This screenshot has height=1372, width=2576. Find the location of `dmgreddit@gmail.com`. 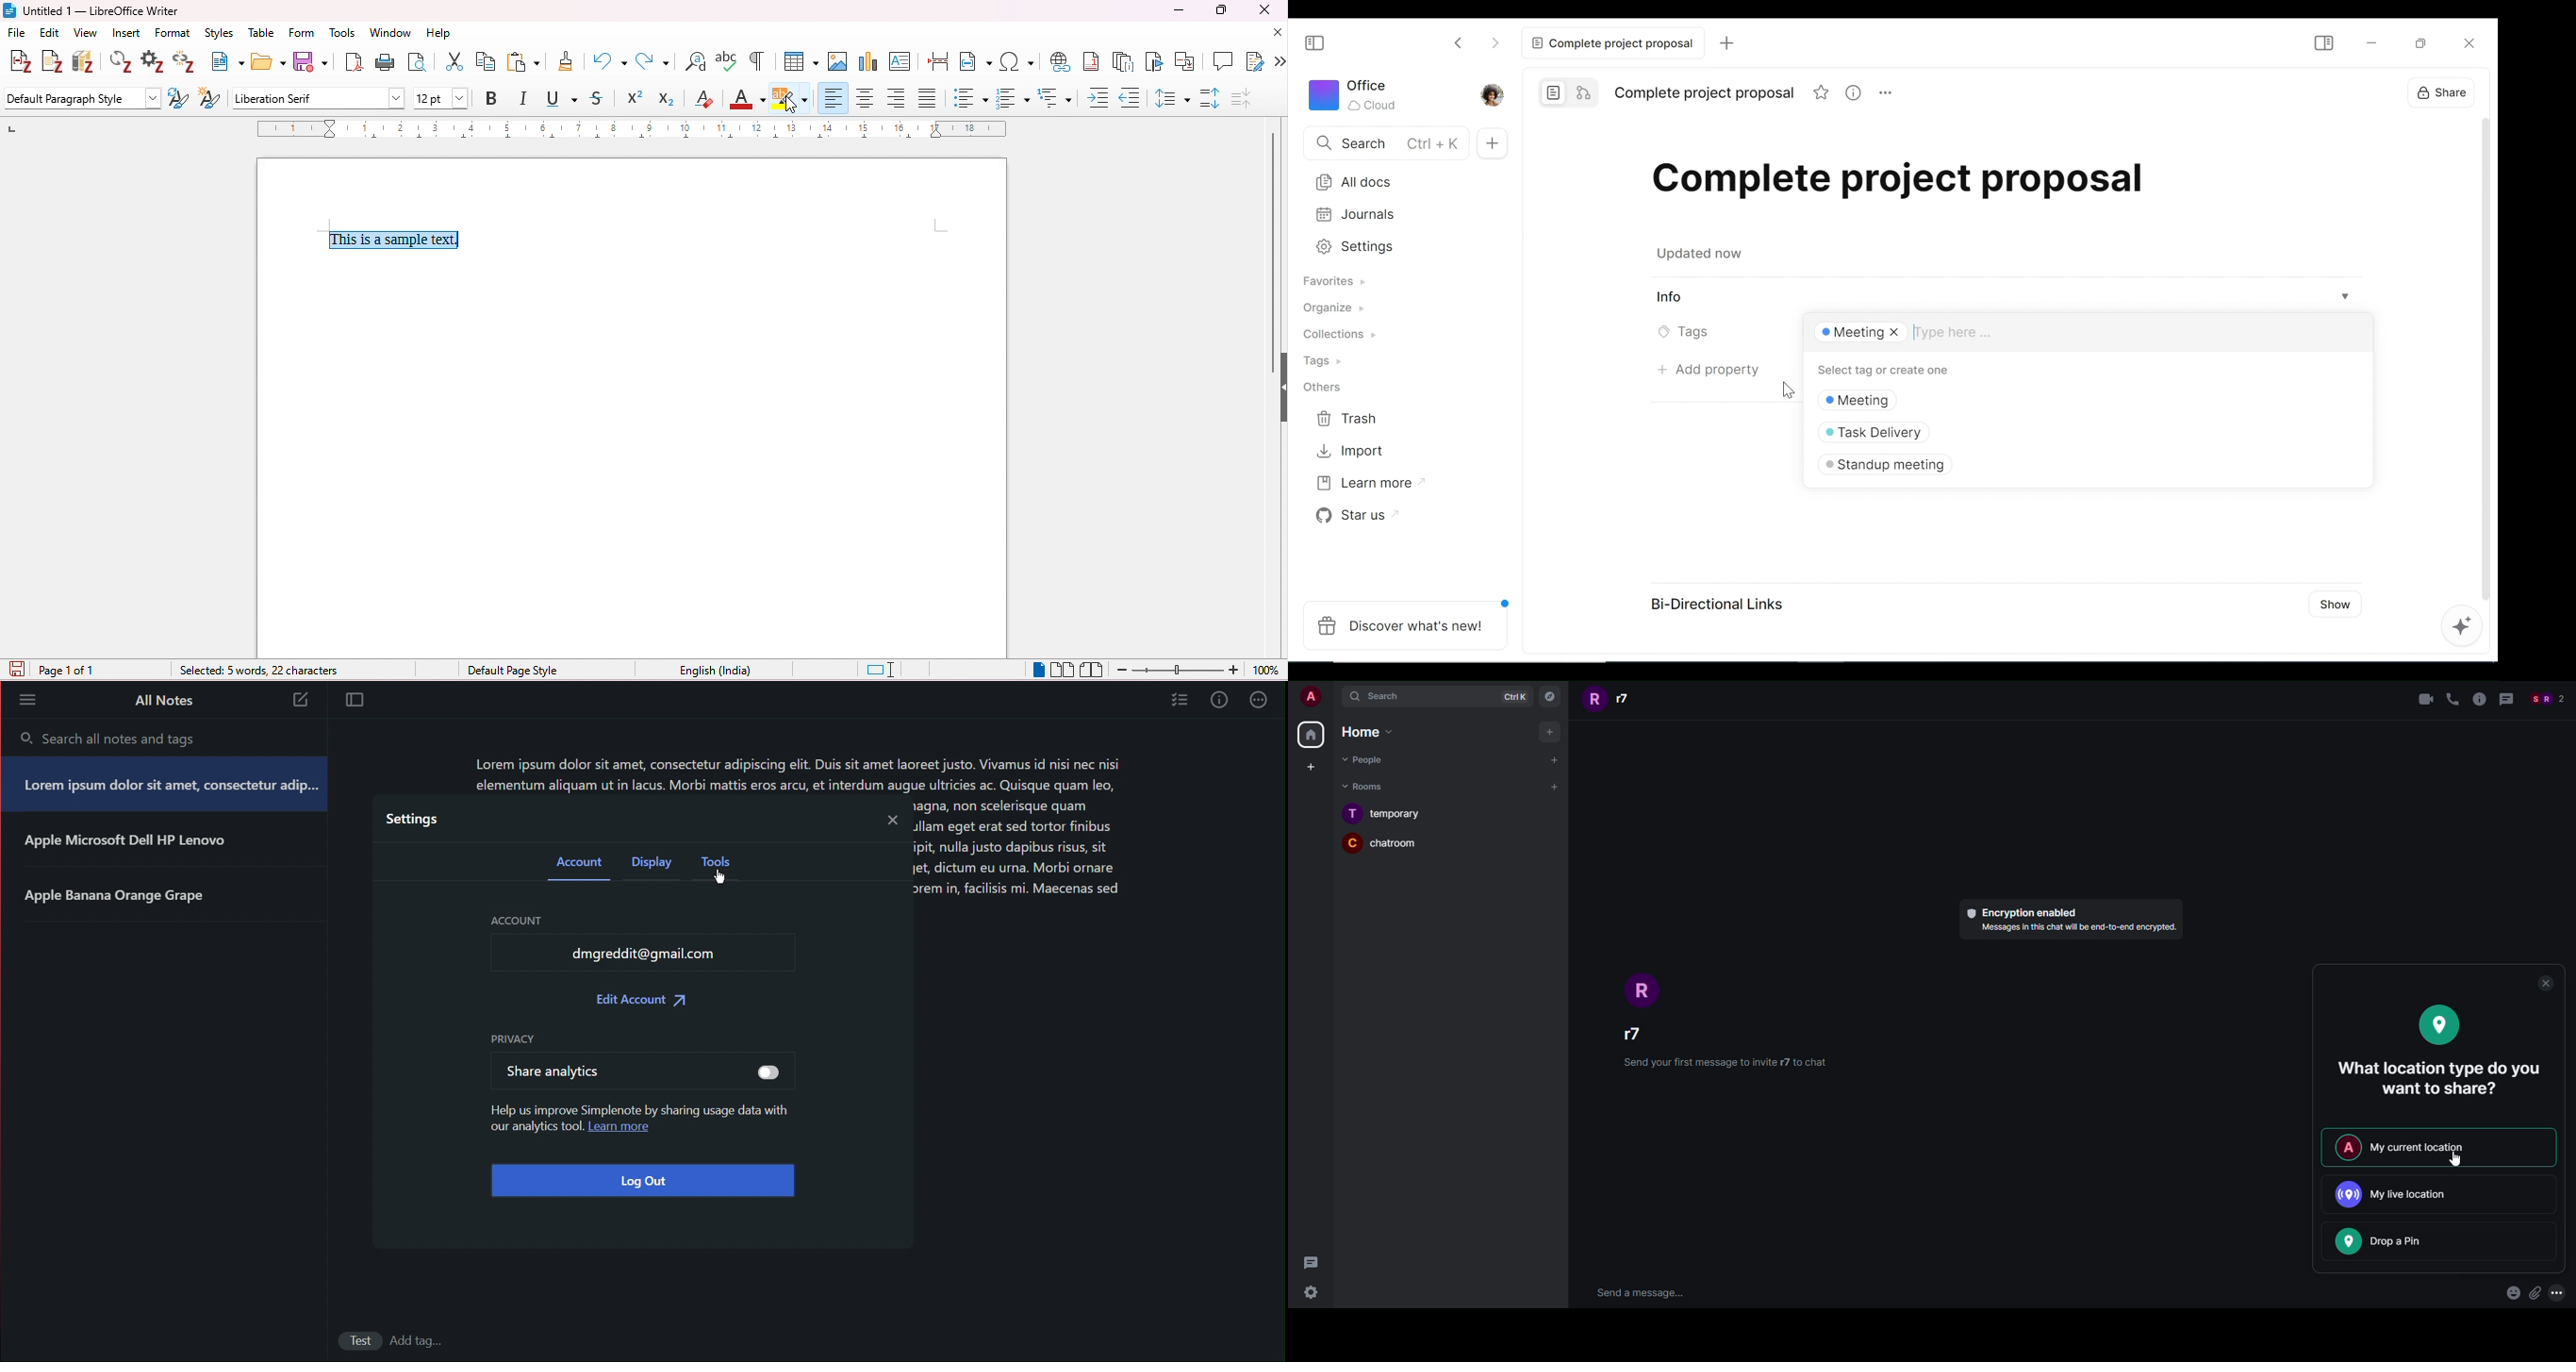

dmgreddit@gmail.com is located at coordinates (660, 955).